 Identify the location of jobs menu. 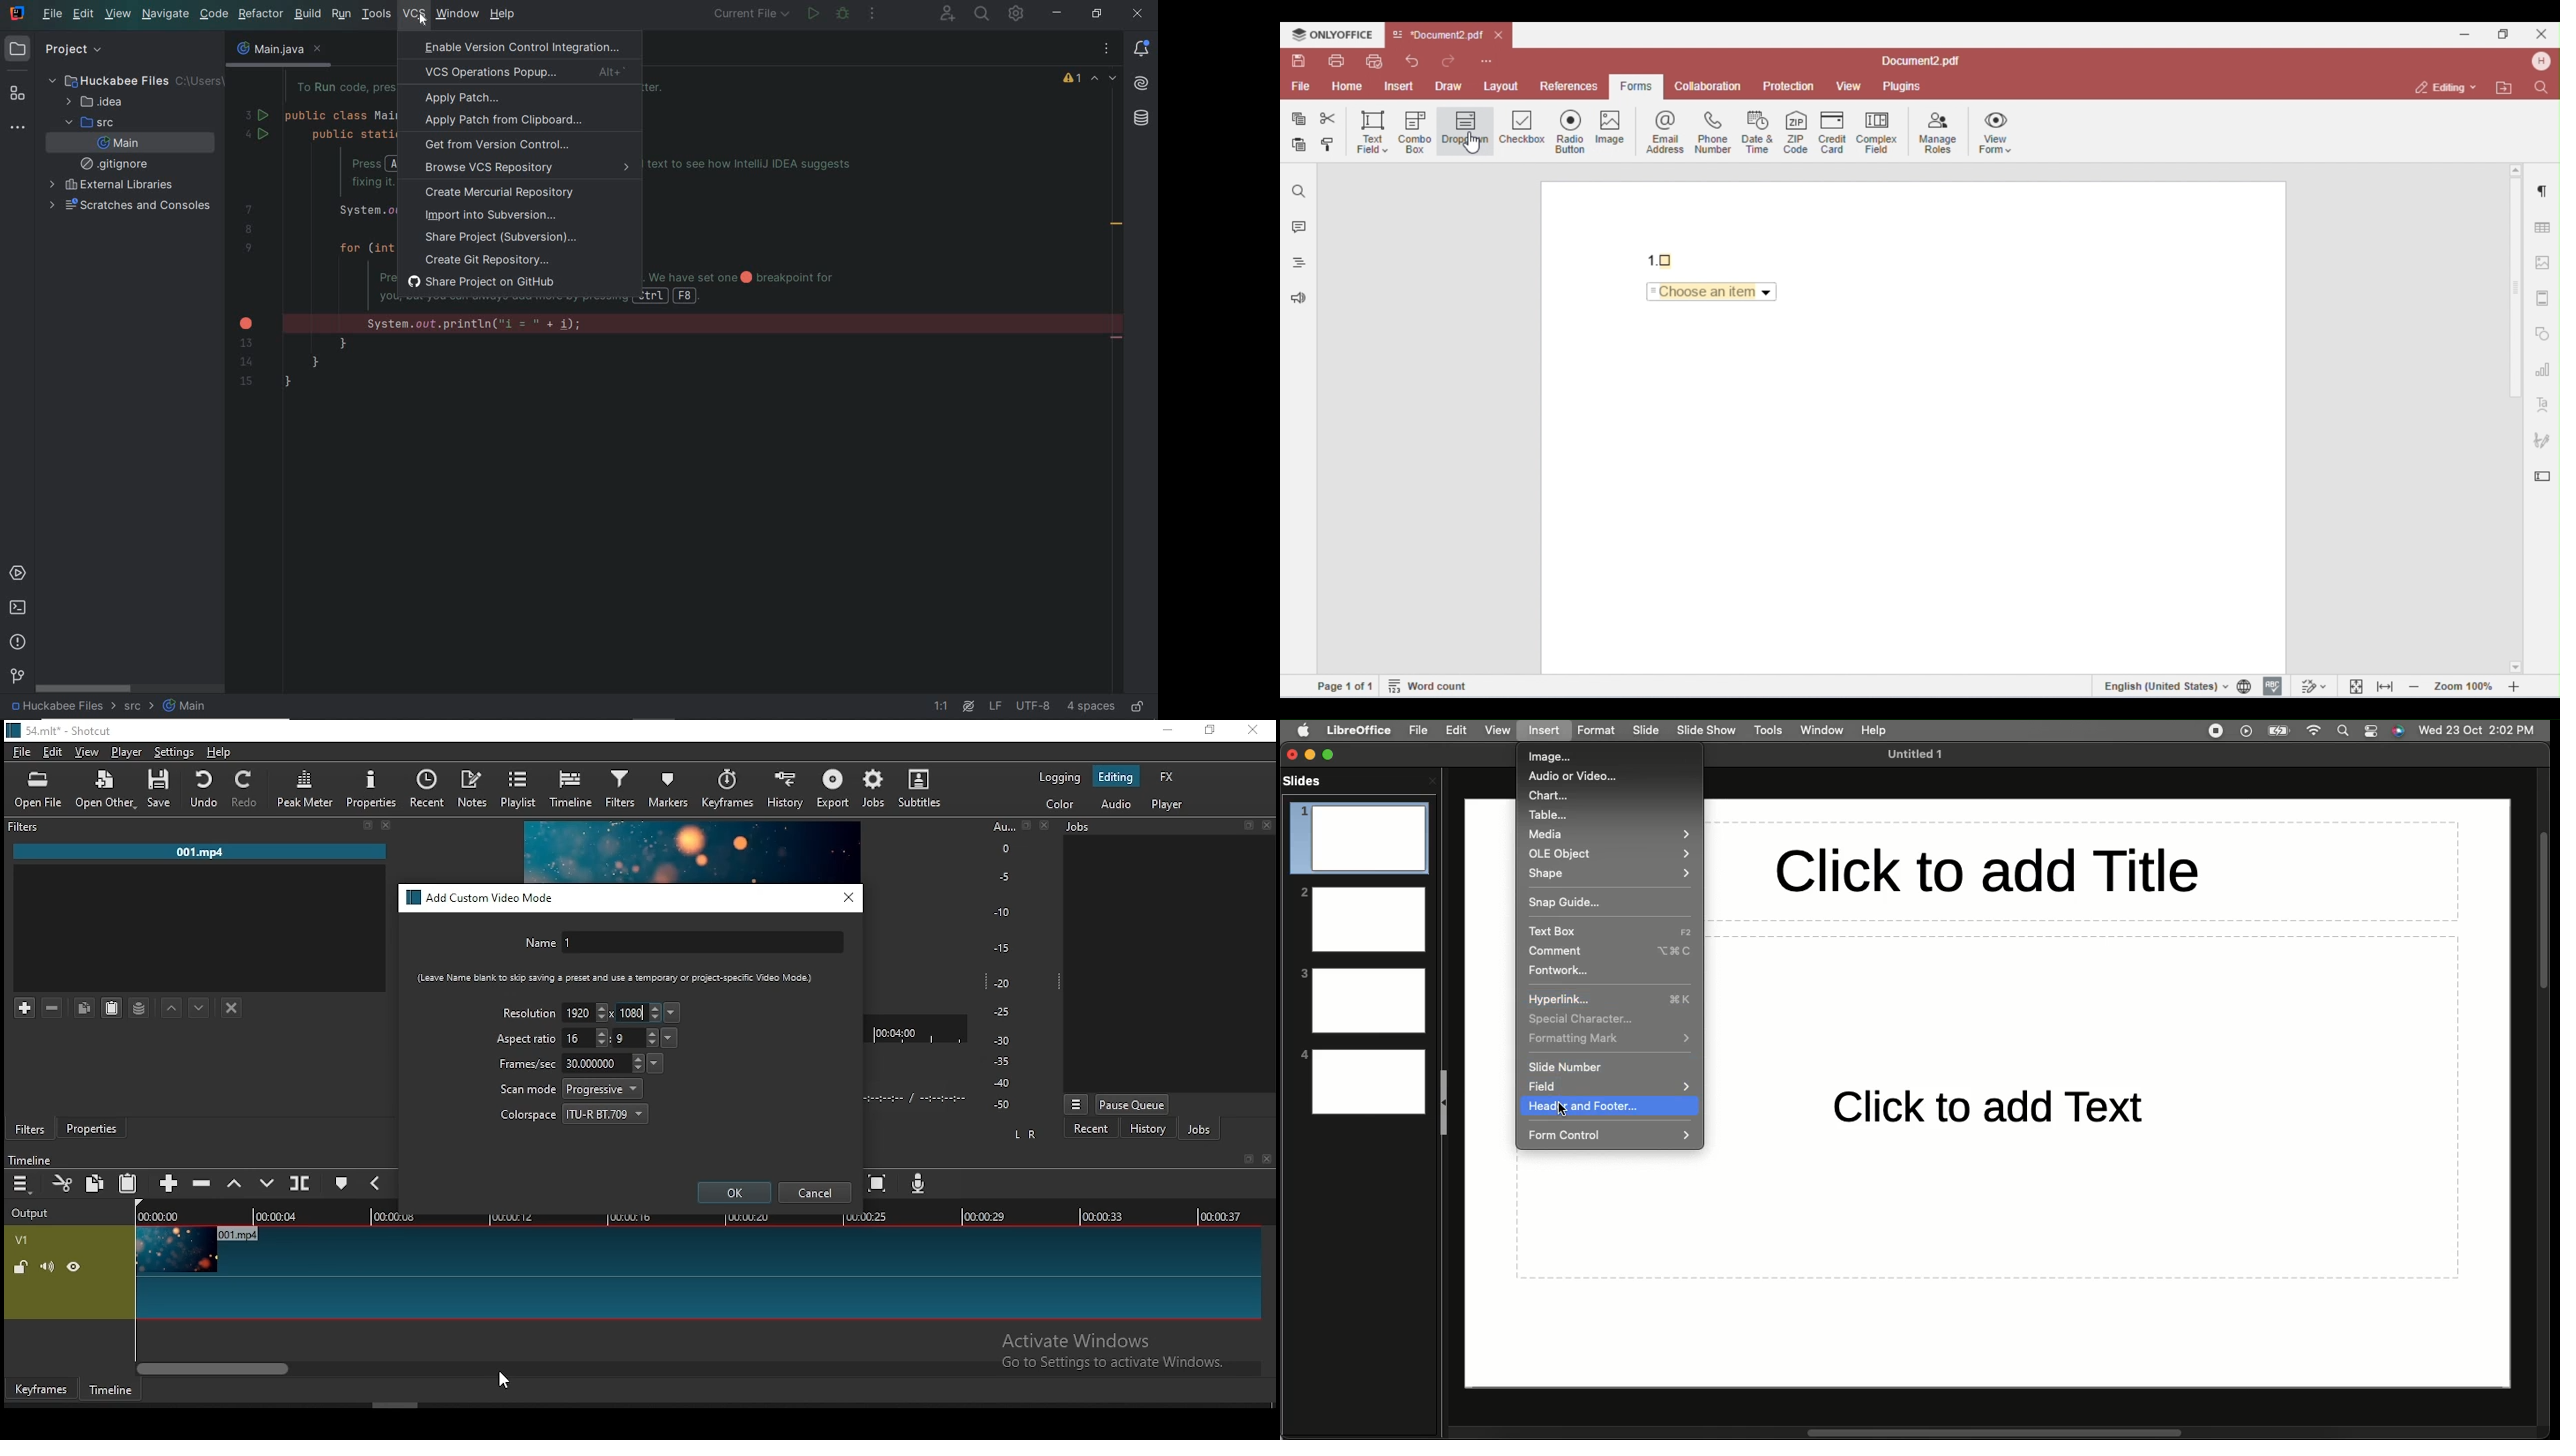
(1077, 1106).